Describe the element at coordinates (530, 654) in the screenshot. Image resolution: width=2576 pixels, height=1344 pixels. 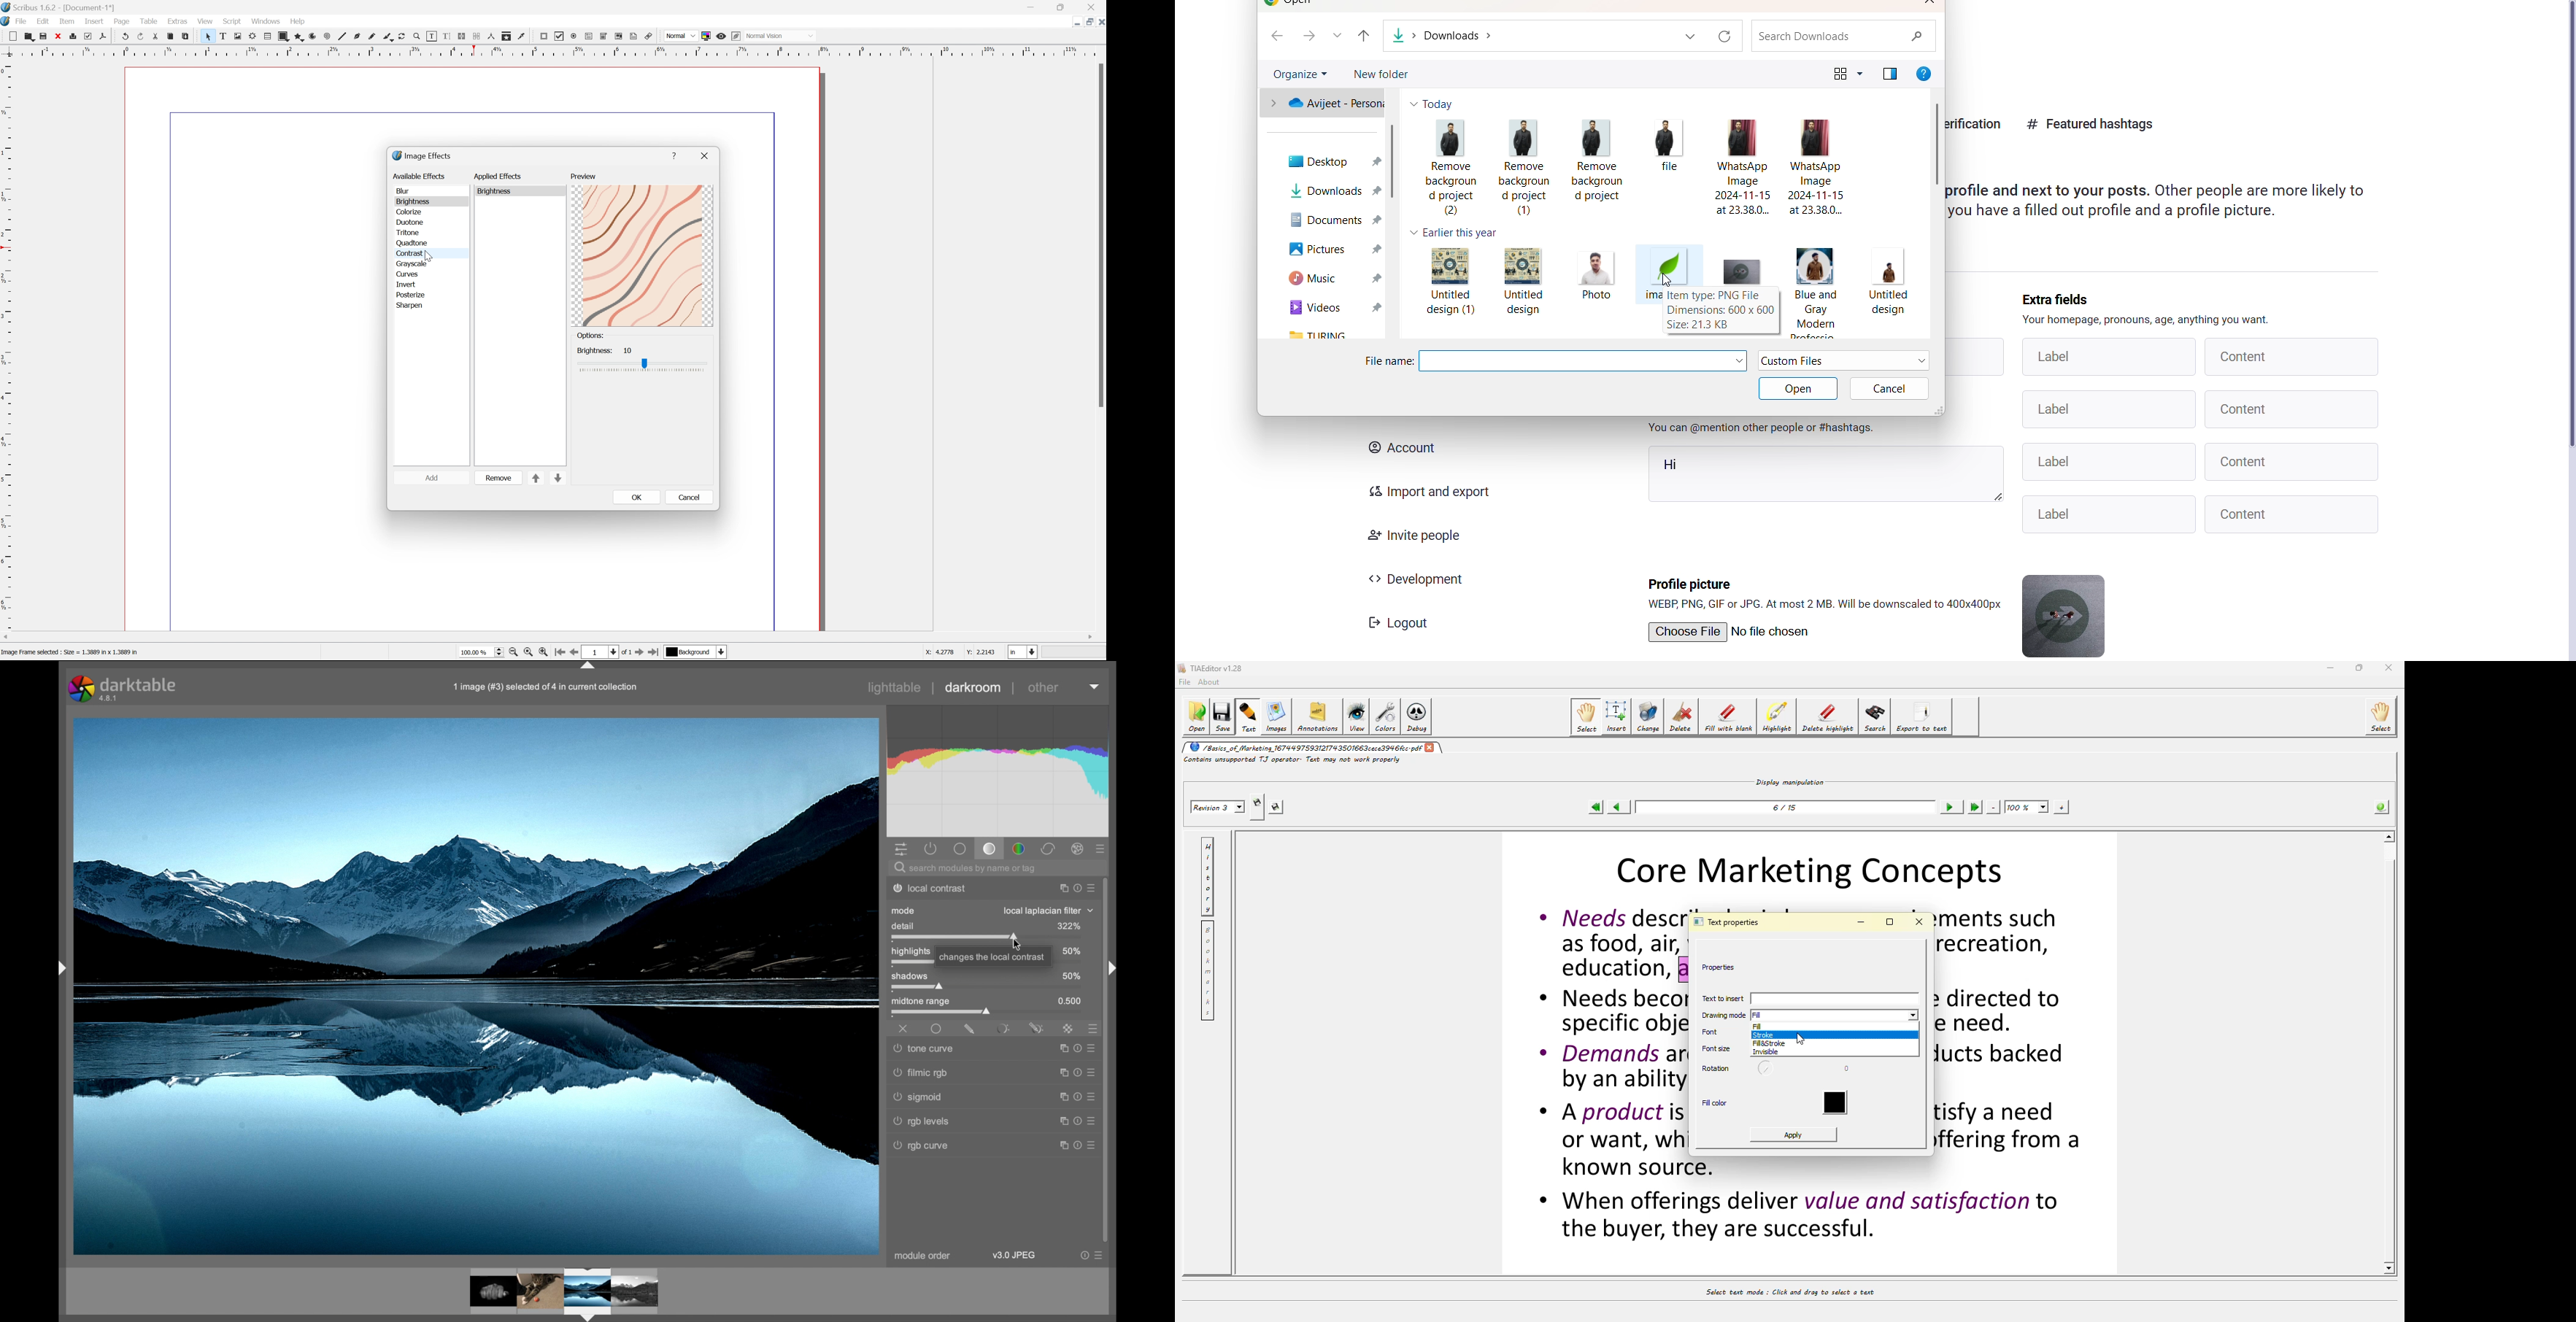
I see `Zoom to 100%` at that location.